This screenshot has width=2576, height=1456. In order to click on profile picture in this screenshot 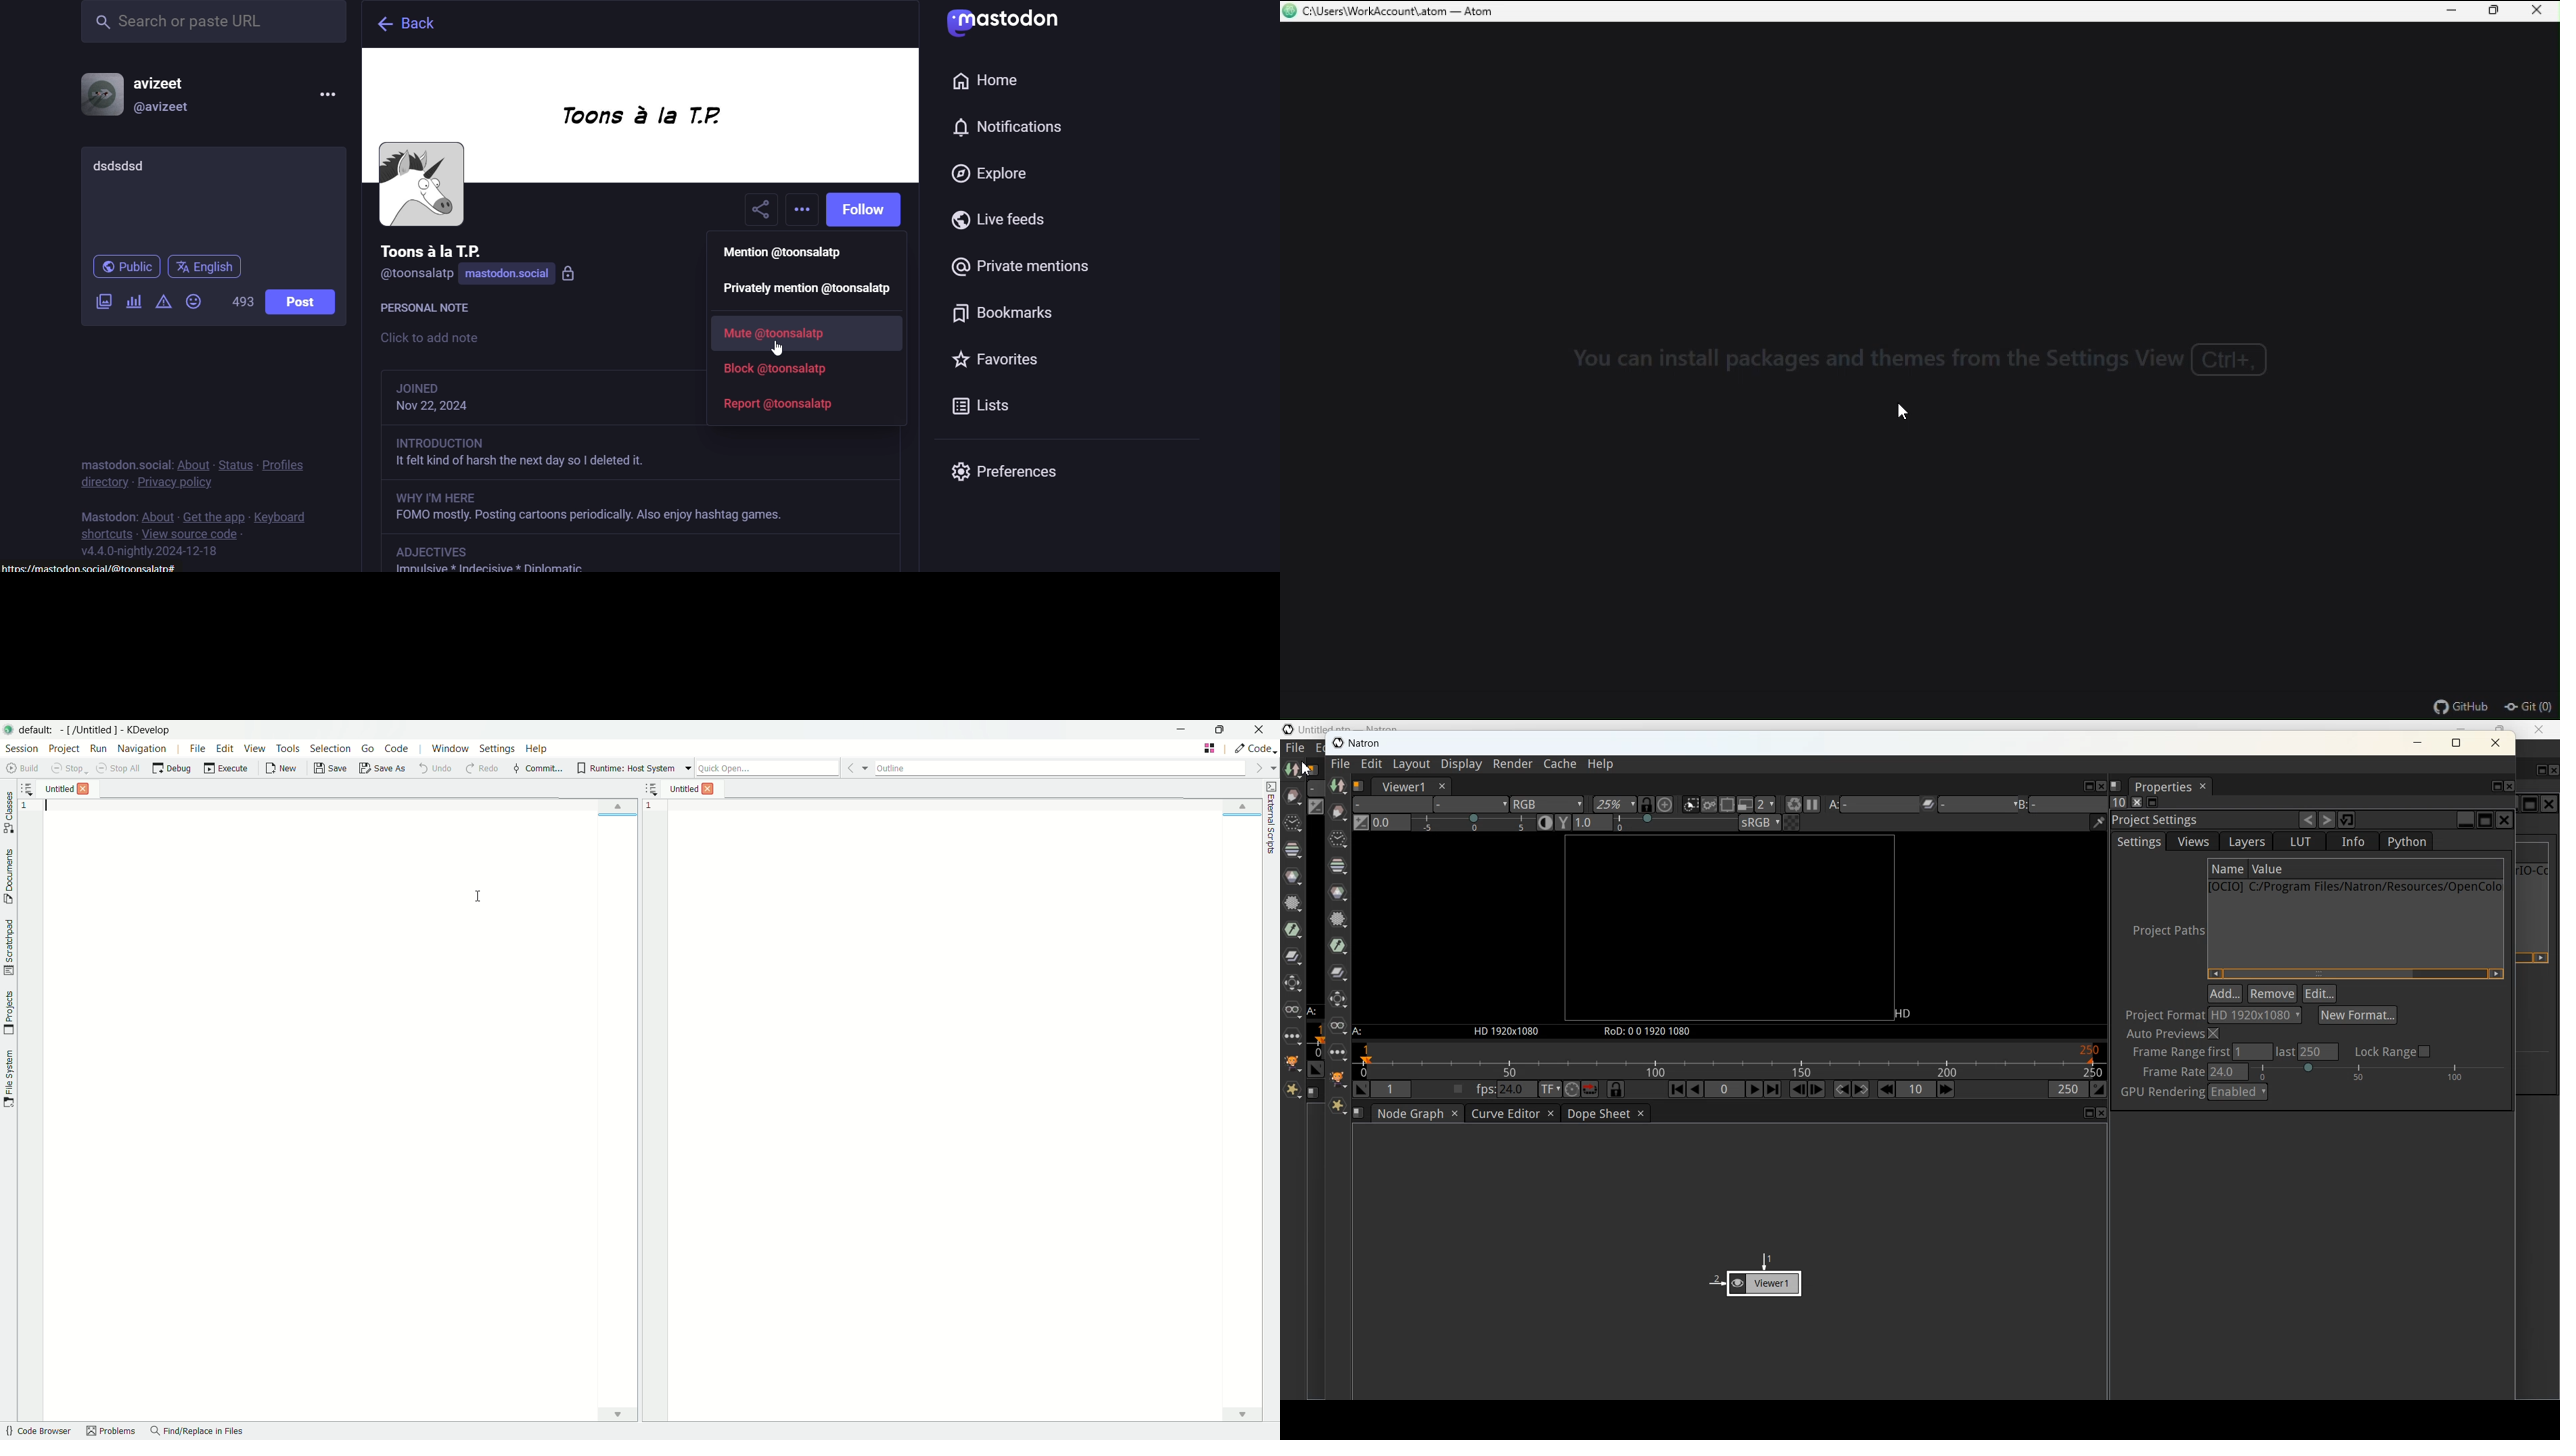, I will do `click(101, 94)`.